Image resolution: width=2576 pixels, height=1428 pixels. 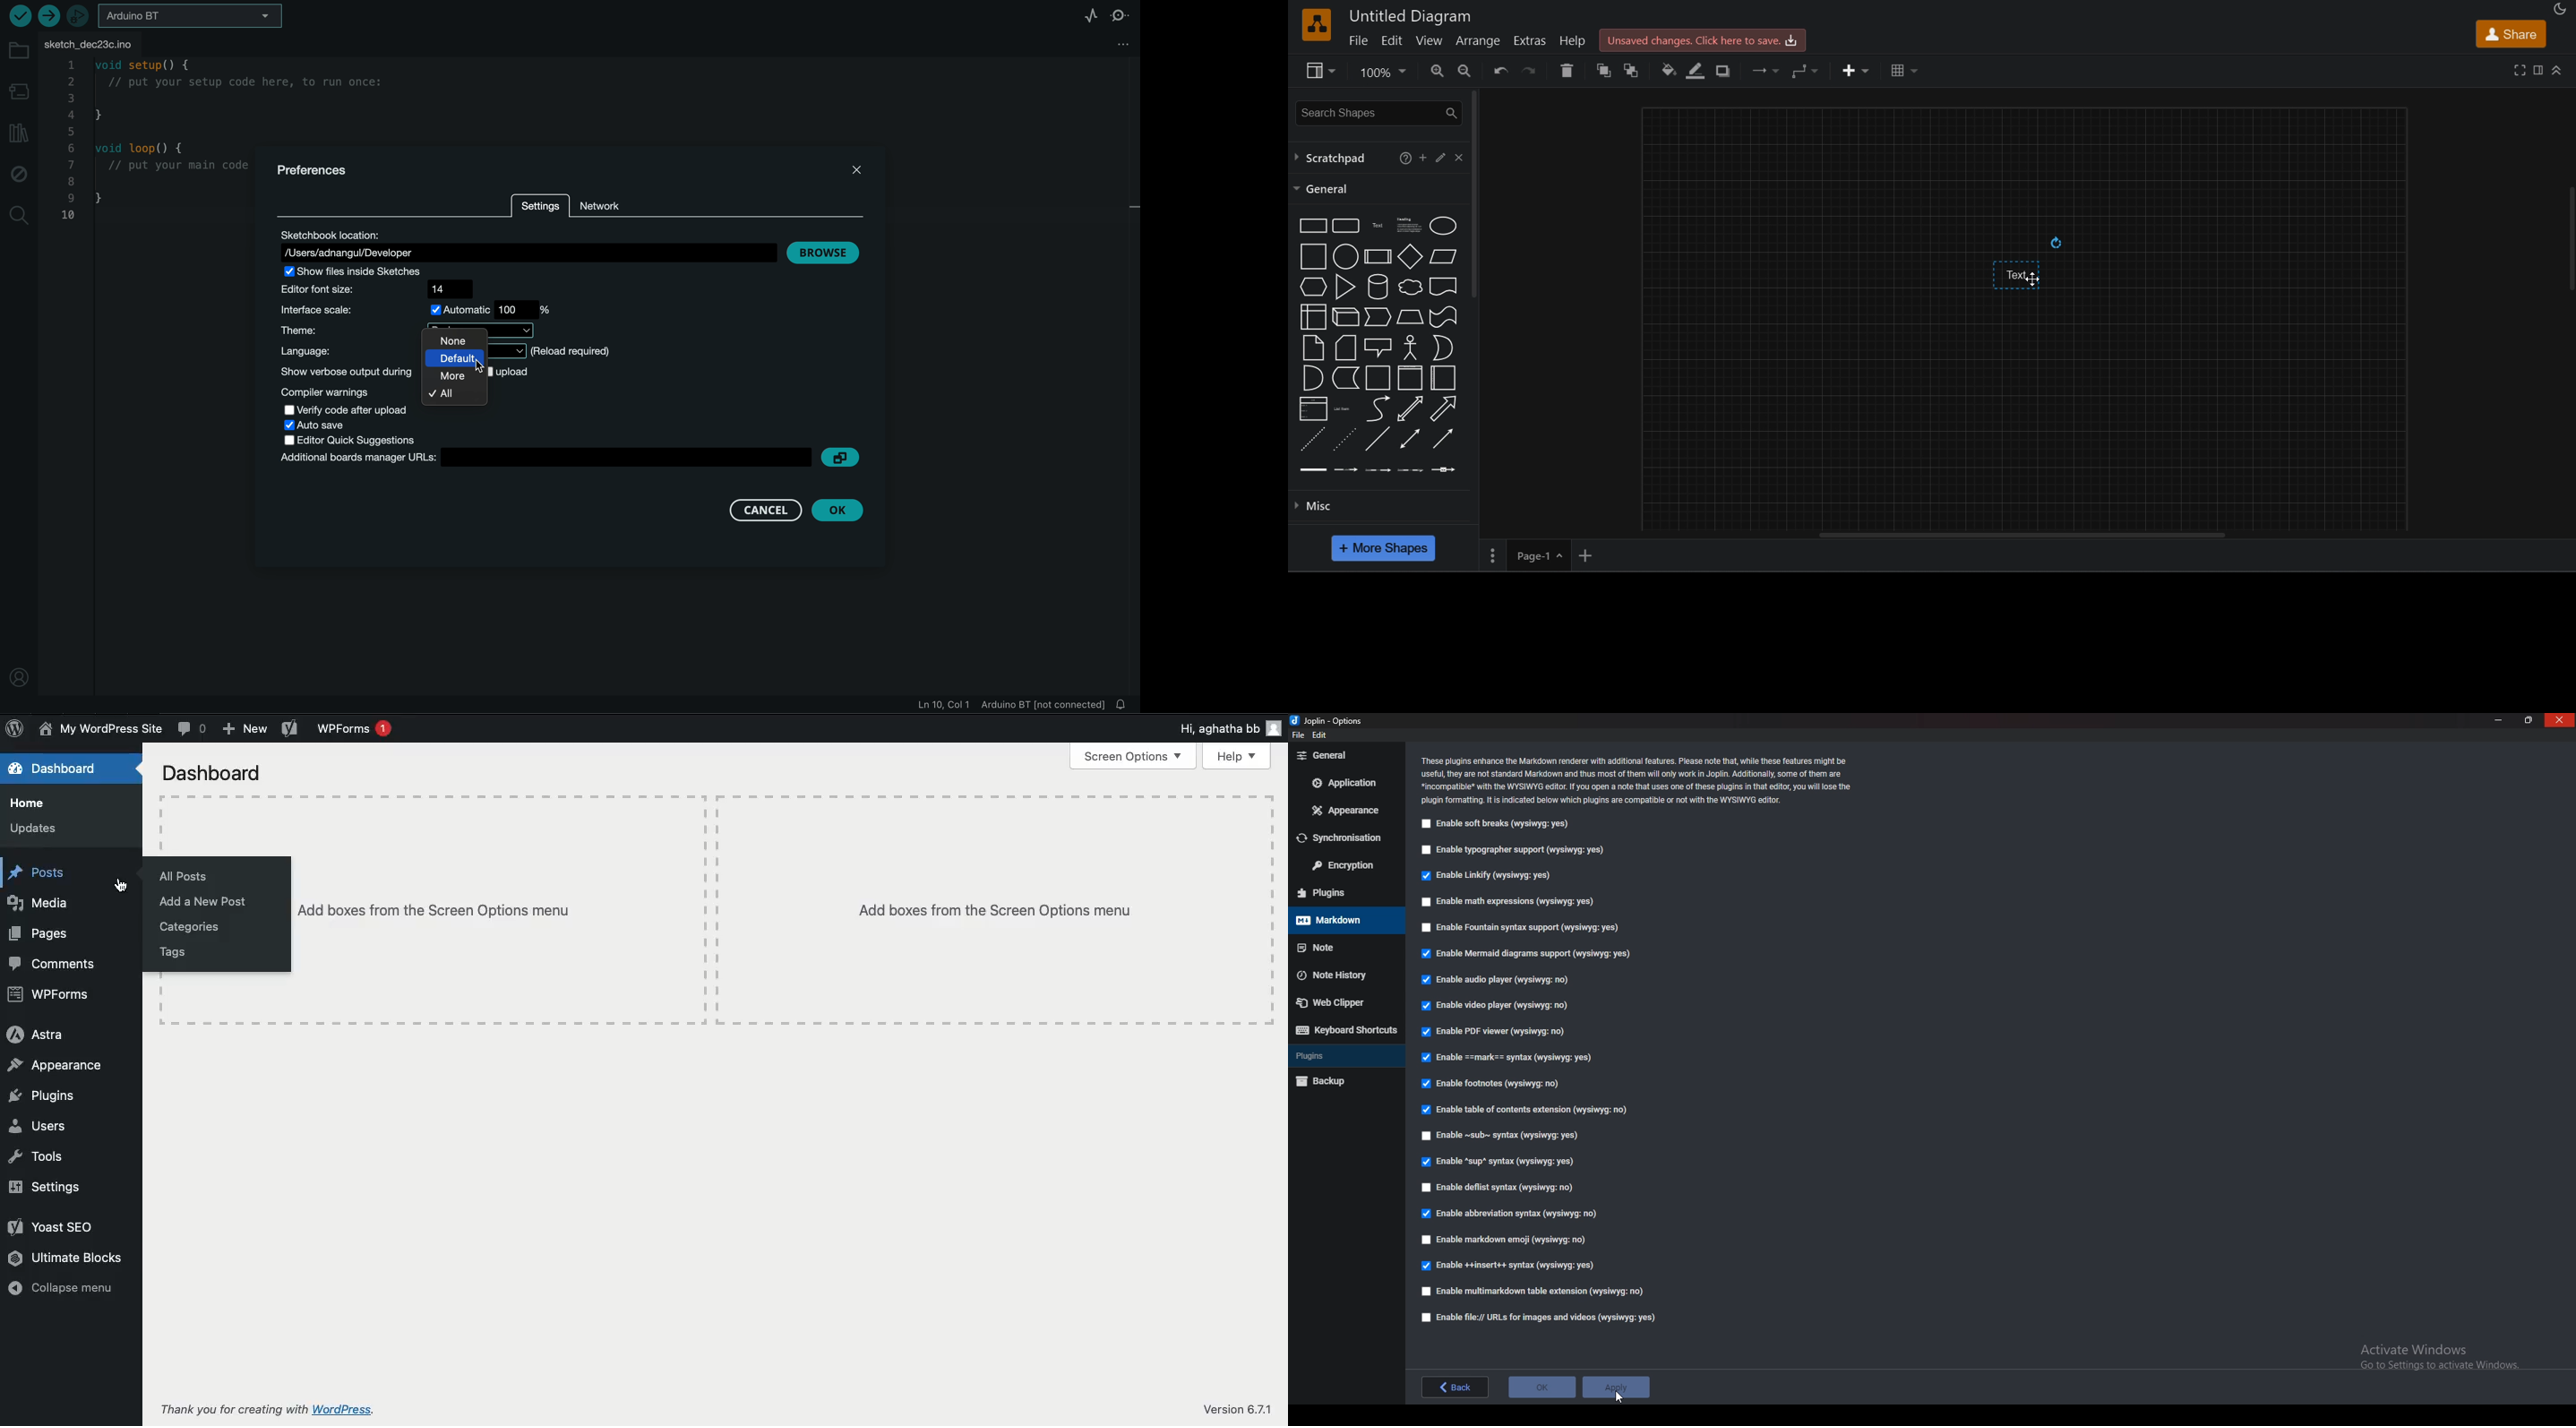 I want to click on Encryption, so click(x=1346, y=865).